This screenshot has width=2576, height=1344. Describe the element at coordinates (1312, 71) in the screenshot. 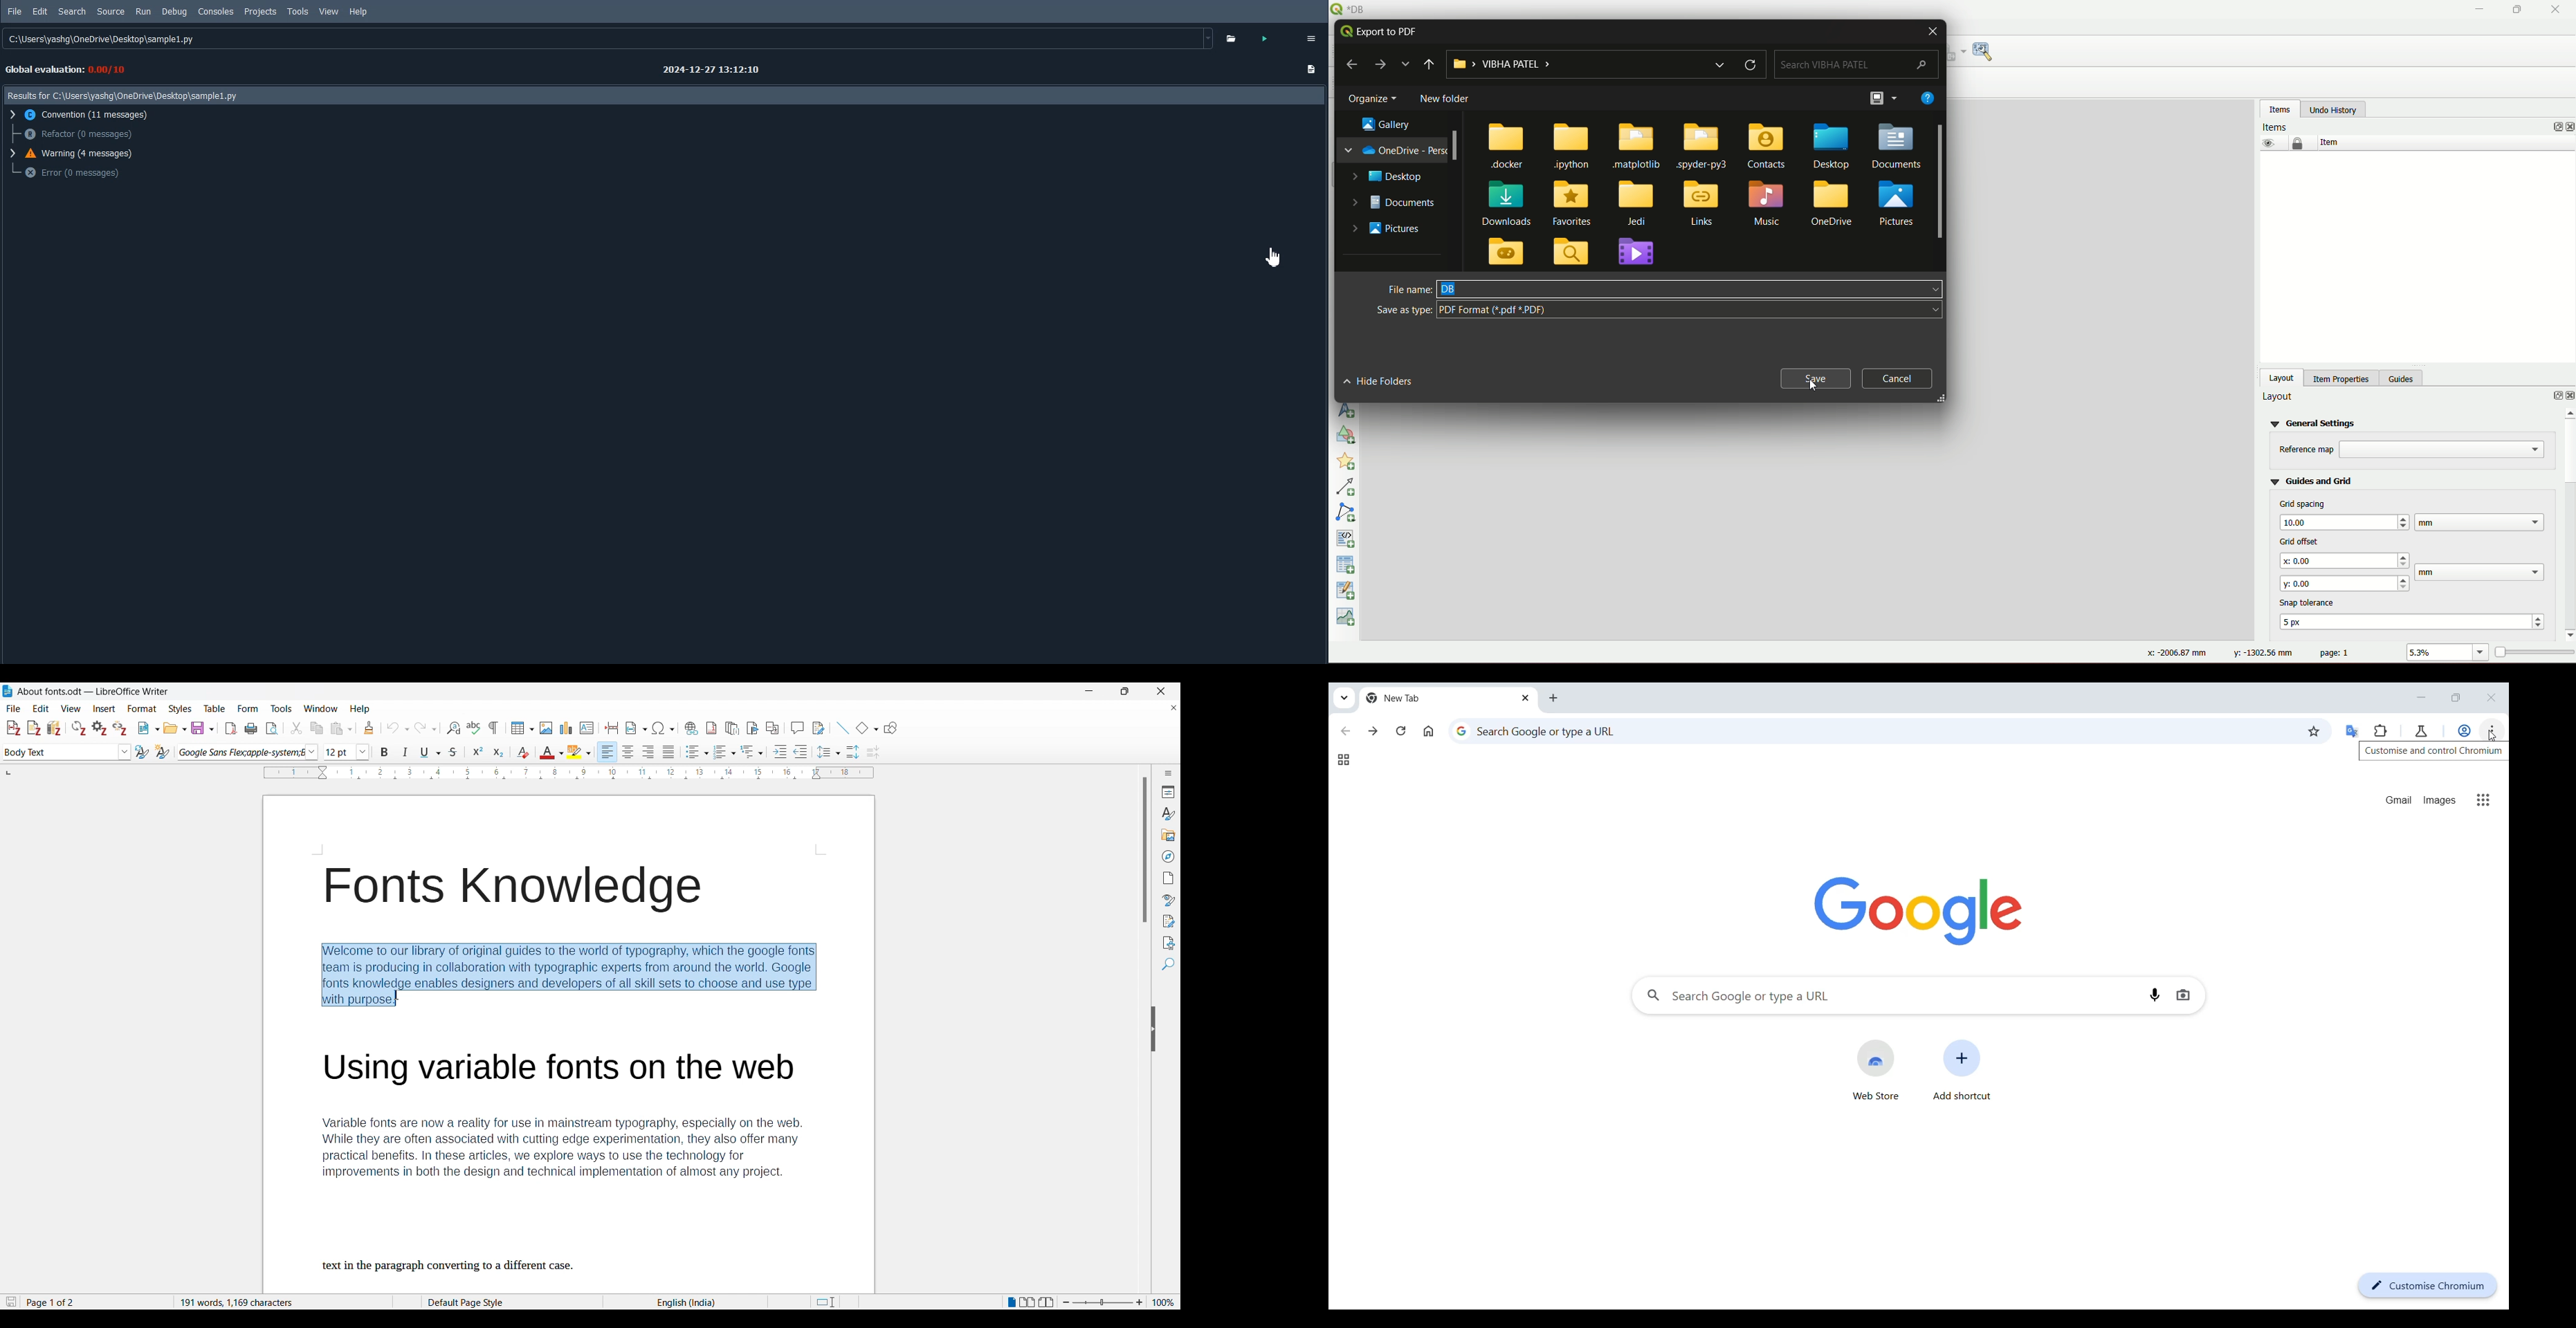

I see `Complete Output` at that location.